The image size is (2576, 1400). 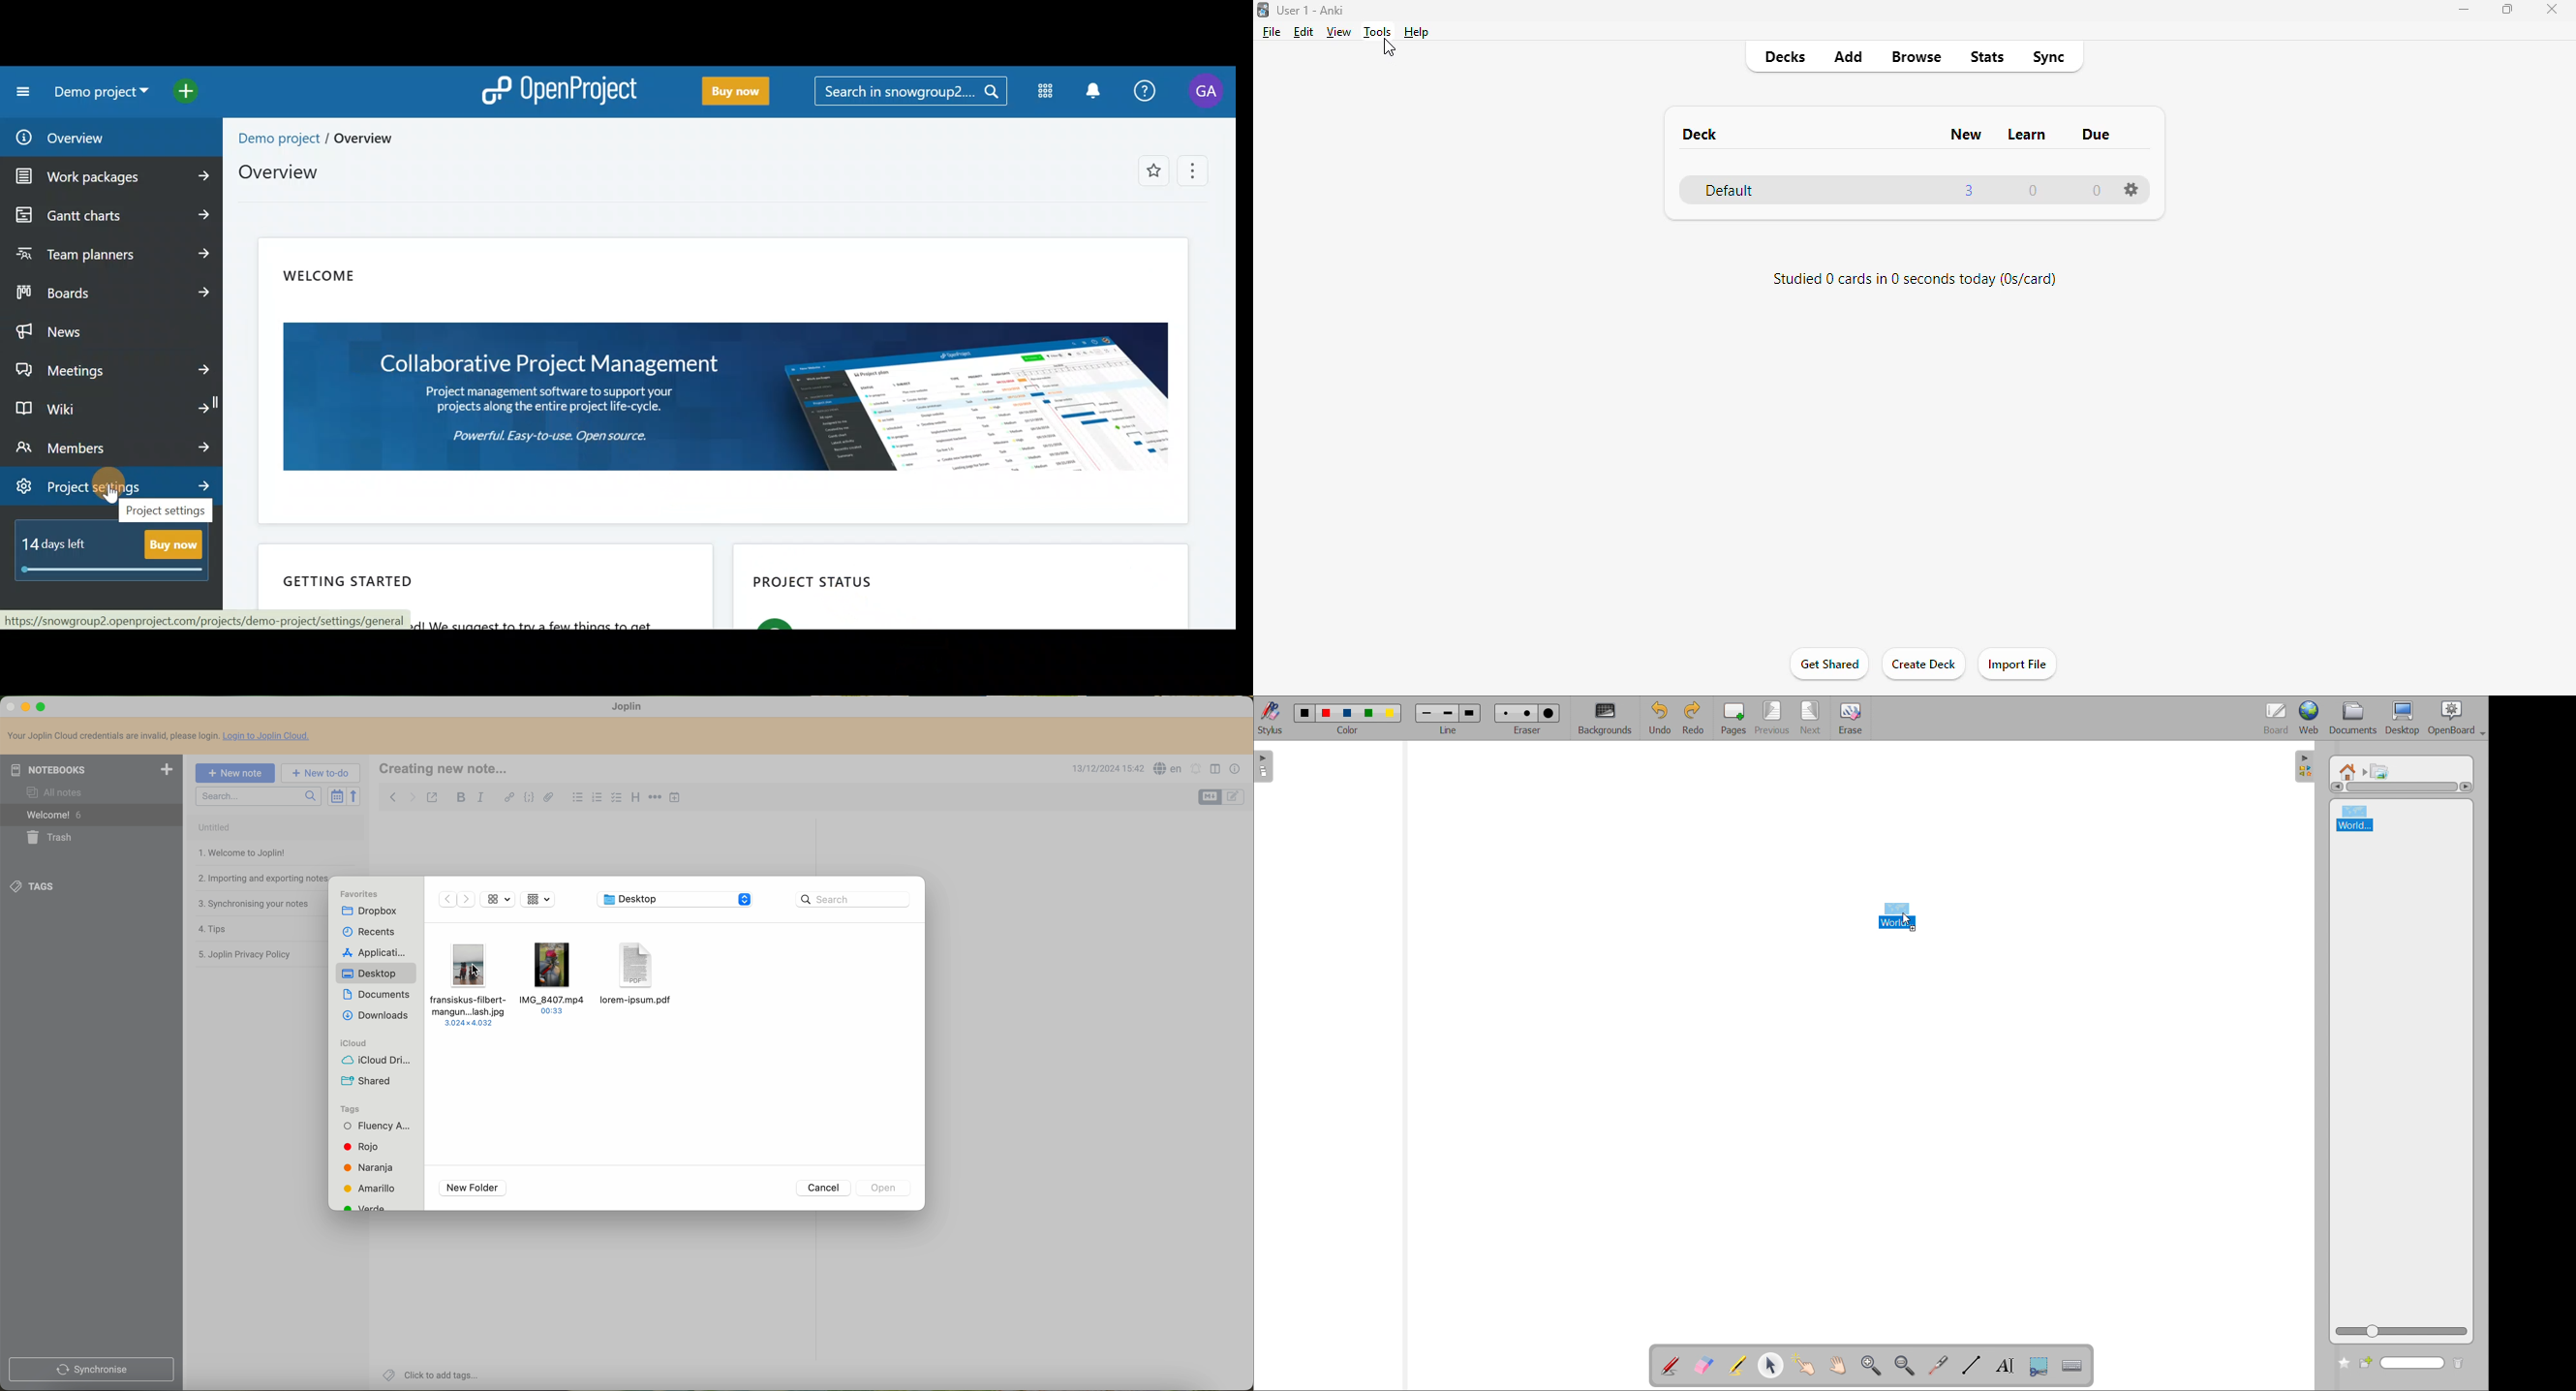 What do you see at coordinates (2099, 134) in the screenshot?
I see `due` at bounding box center [2099, 134].